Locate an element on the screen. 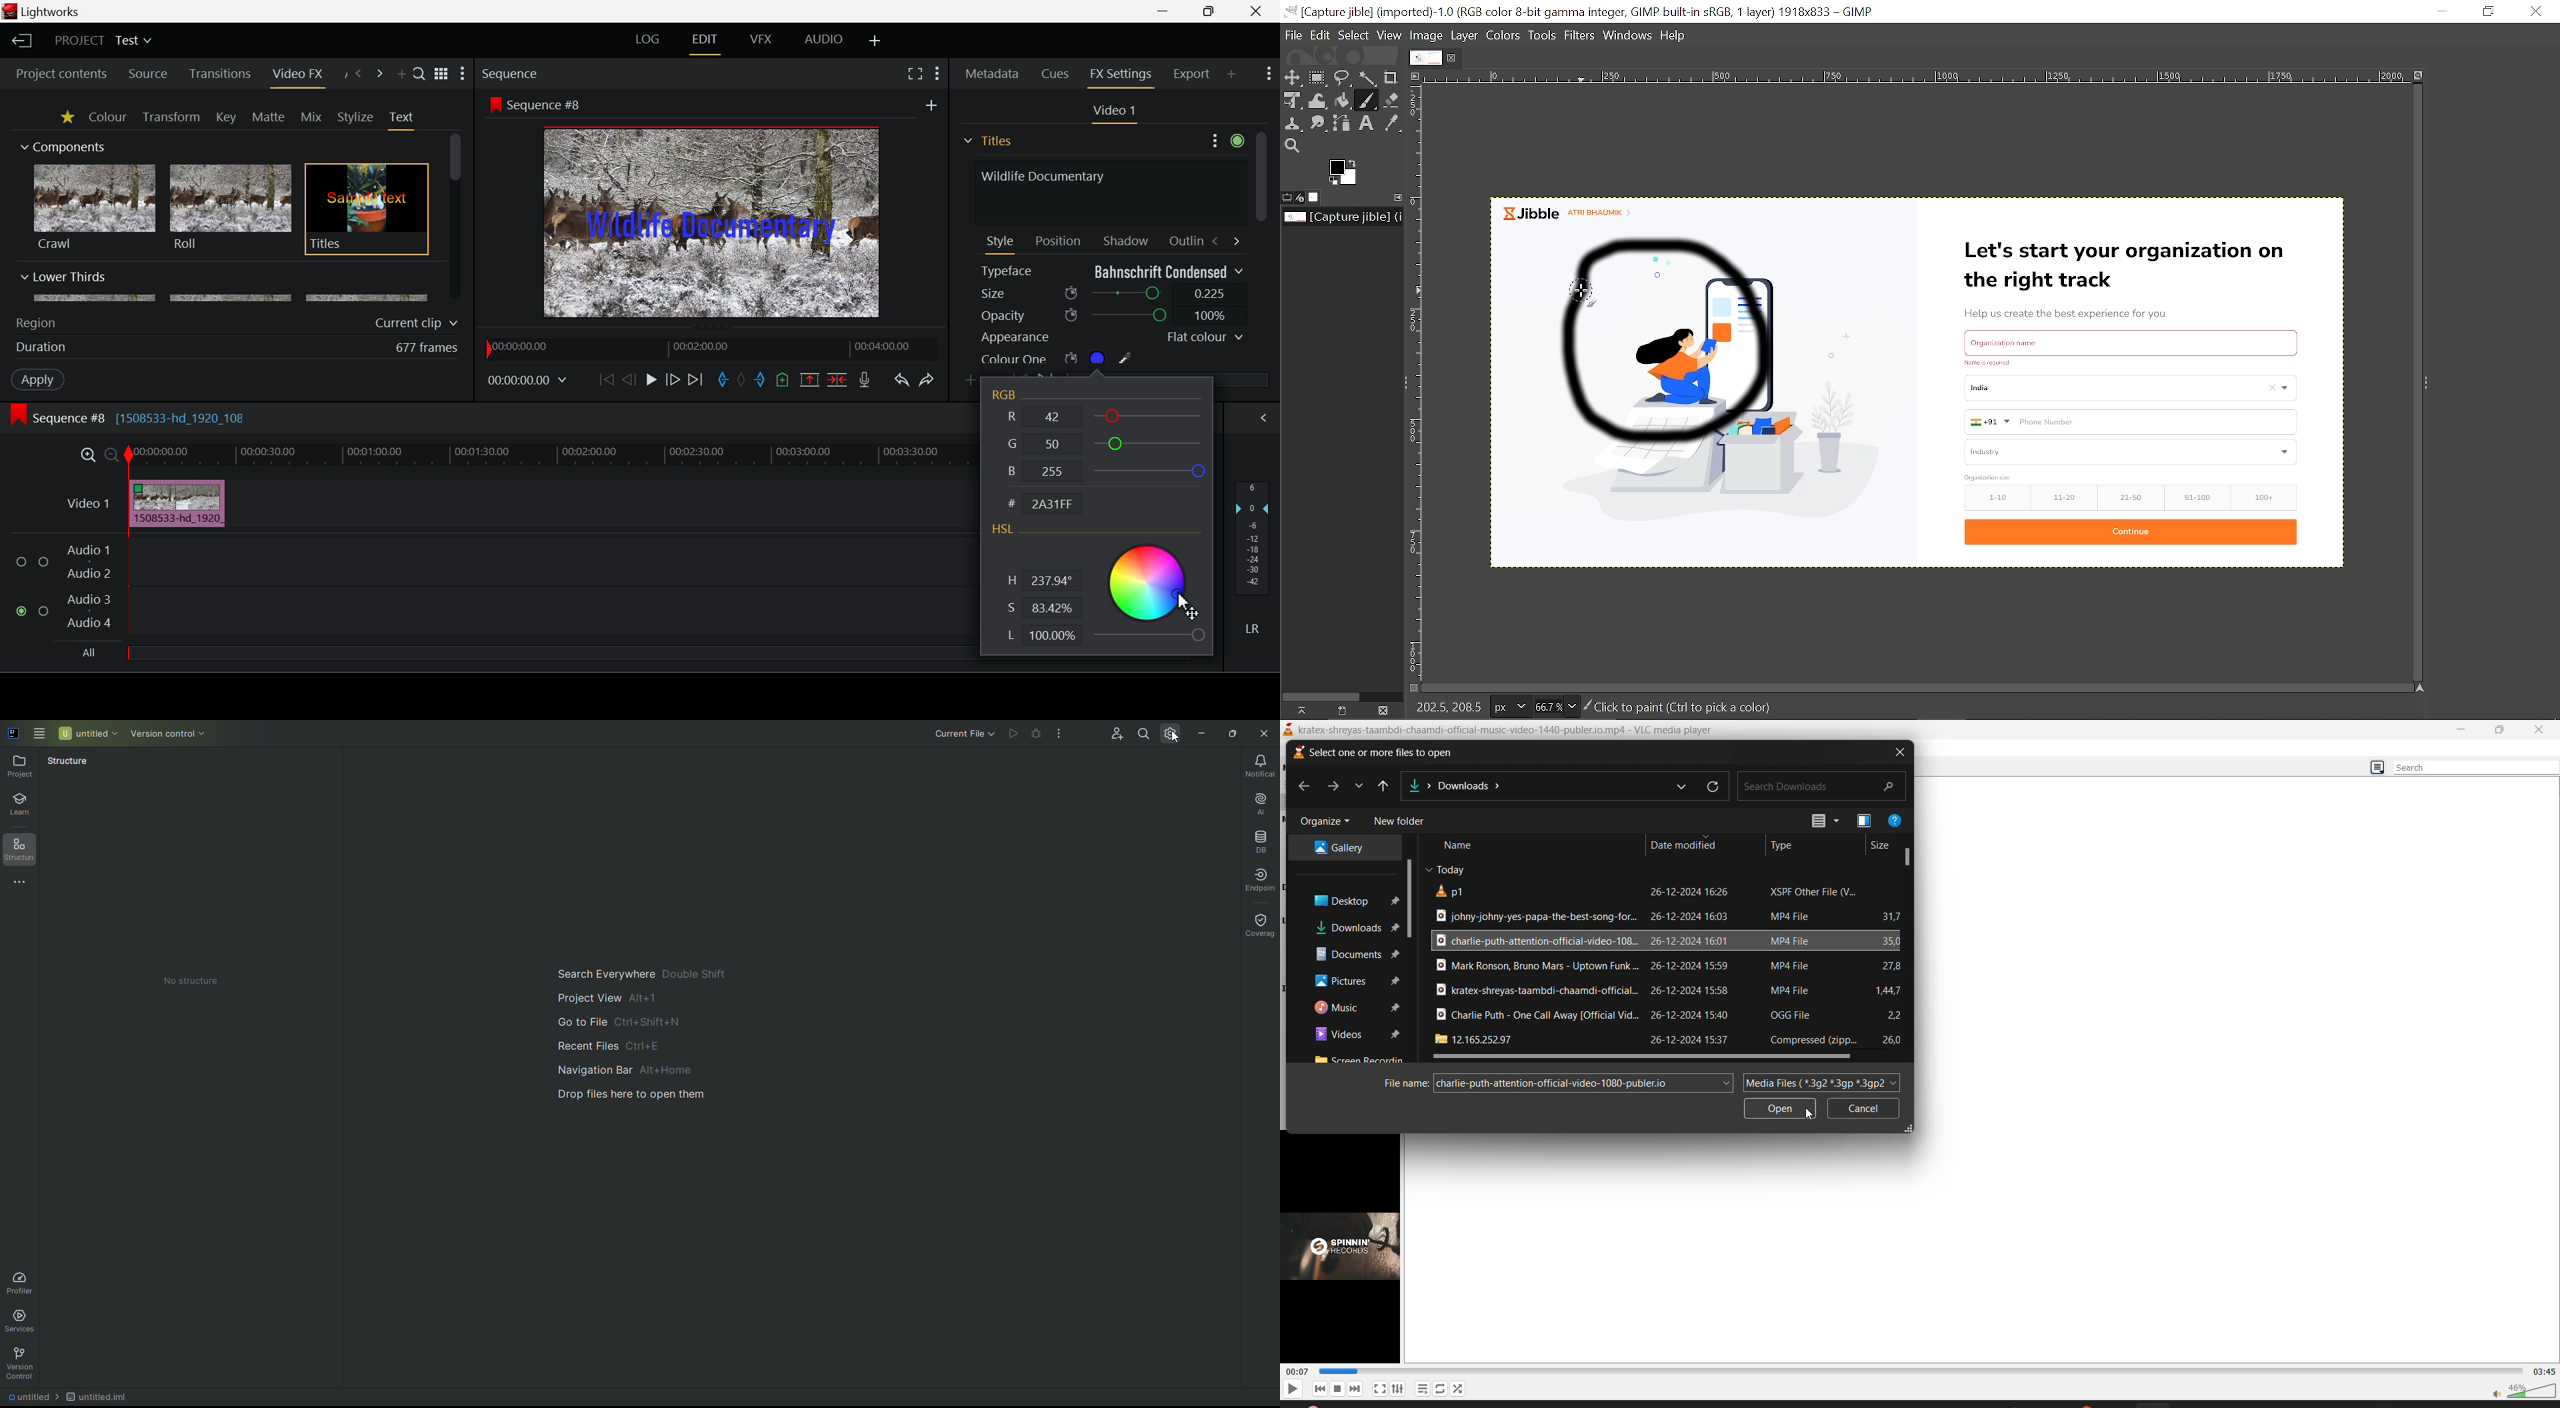  Currently opened omage is located at coordinates (2068, 383).